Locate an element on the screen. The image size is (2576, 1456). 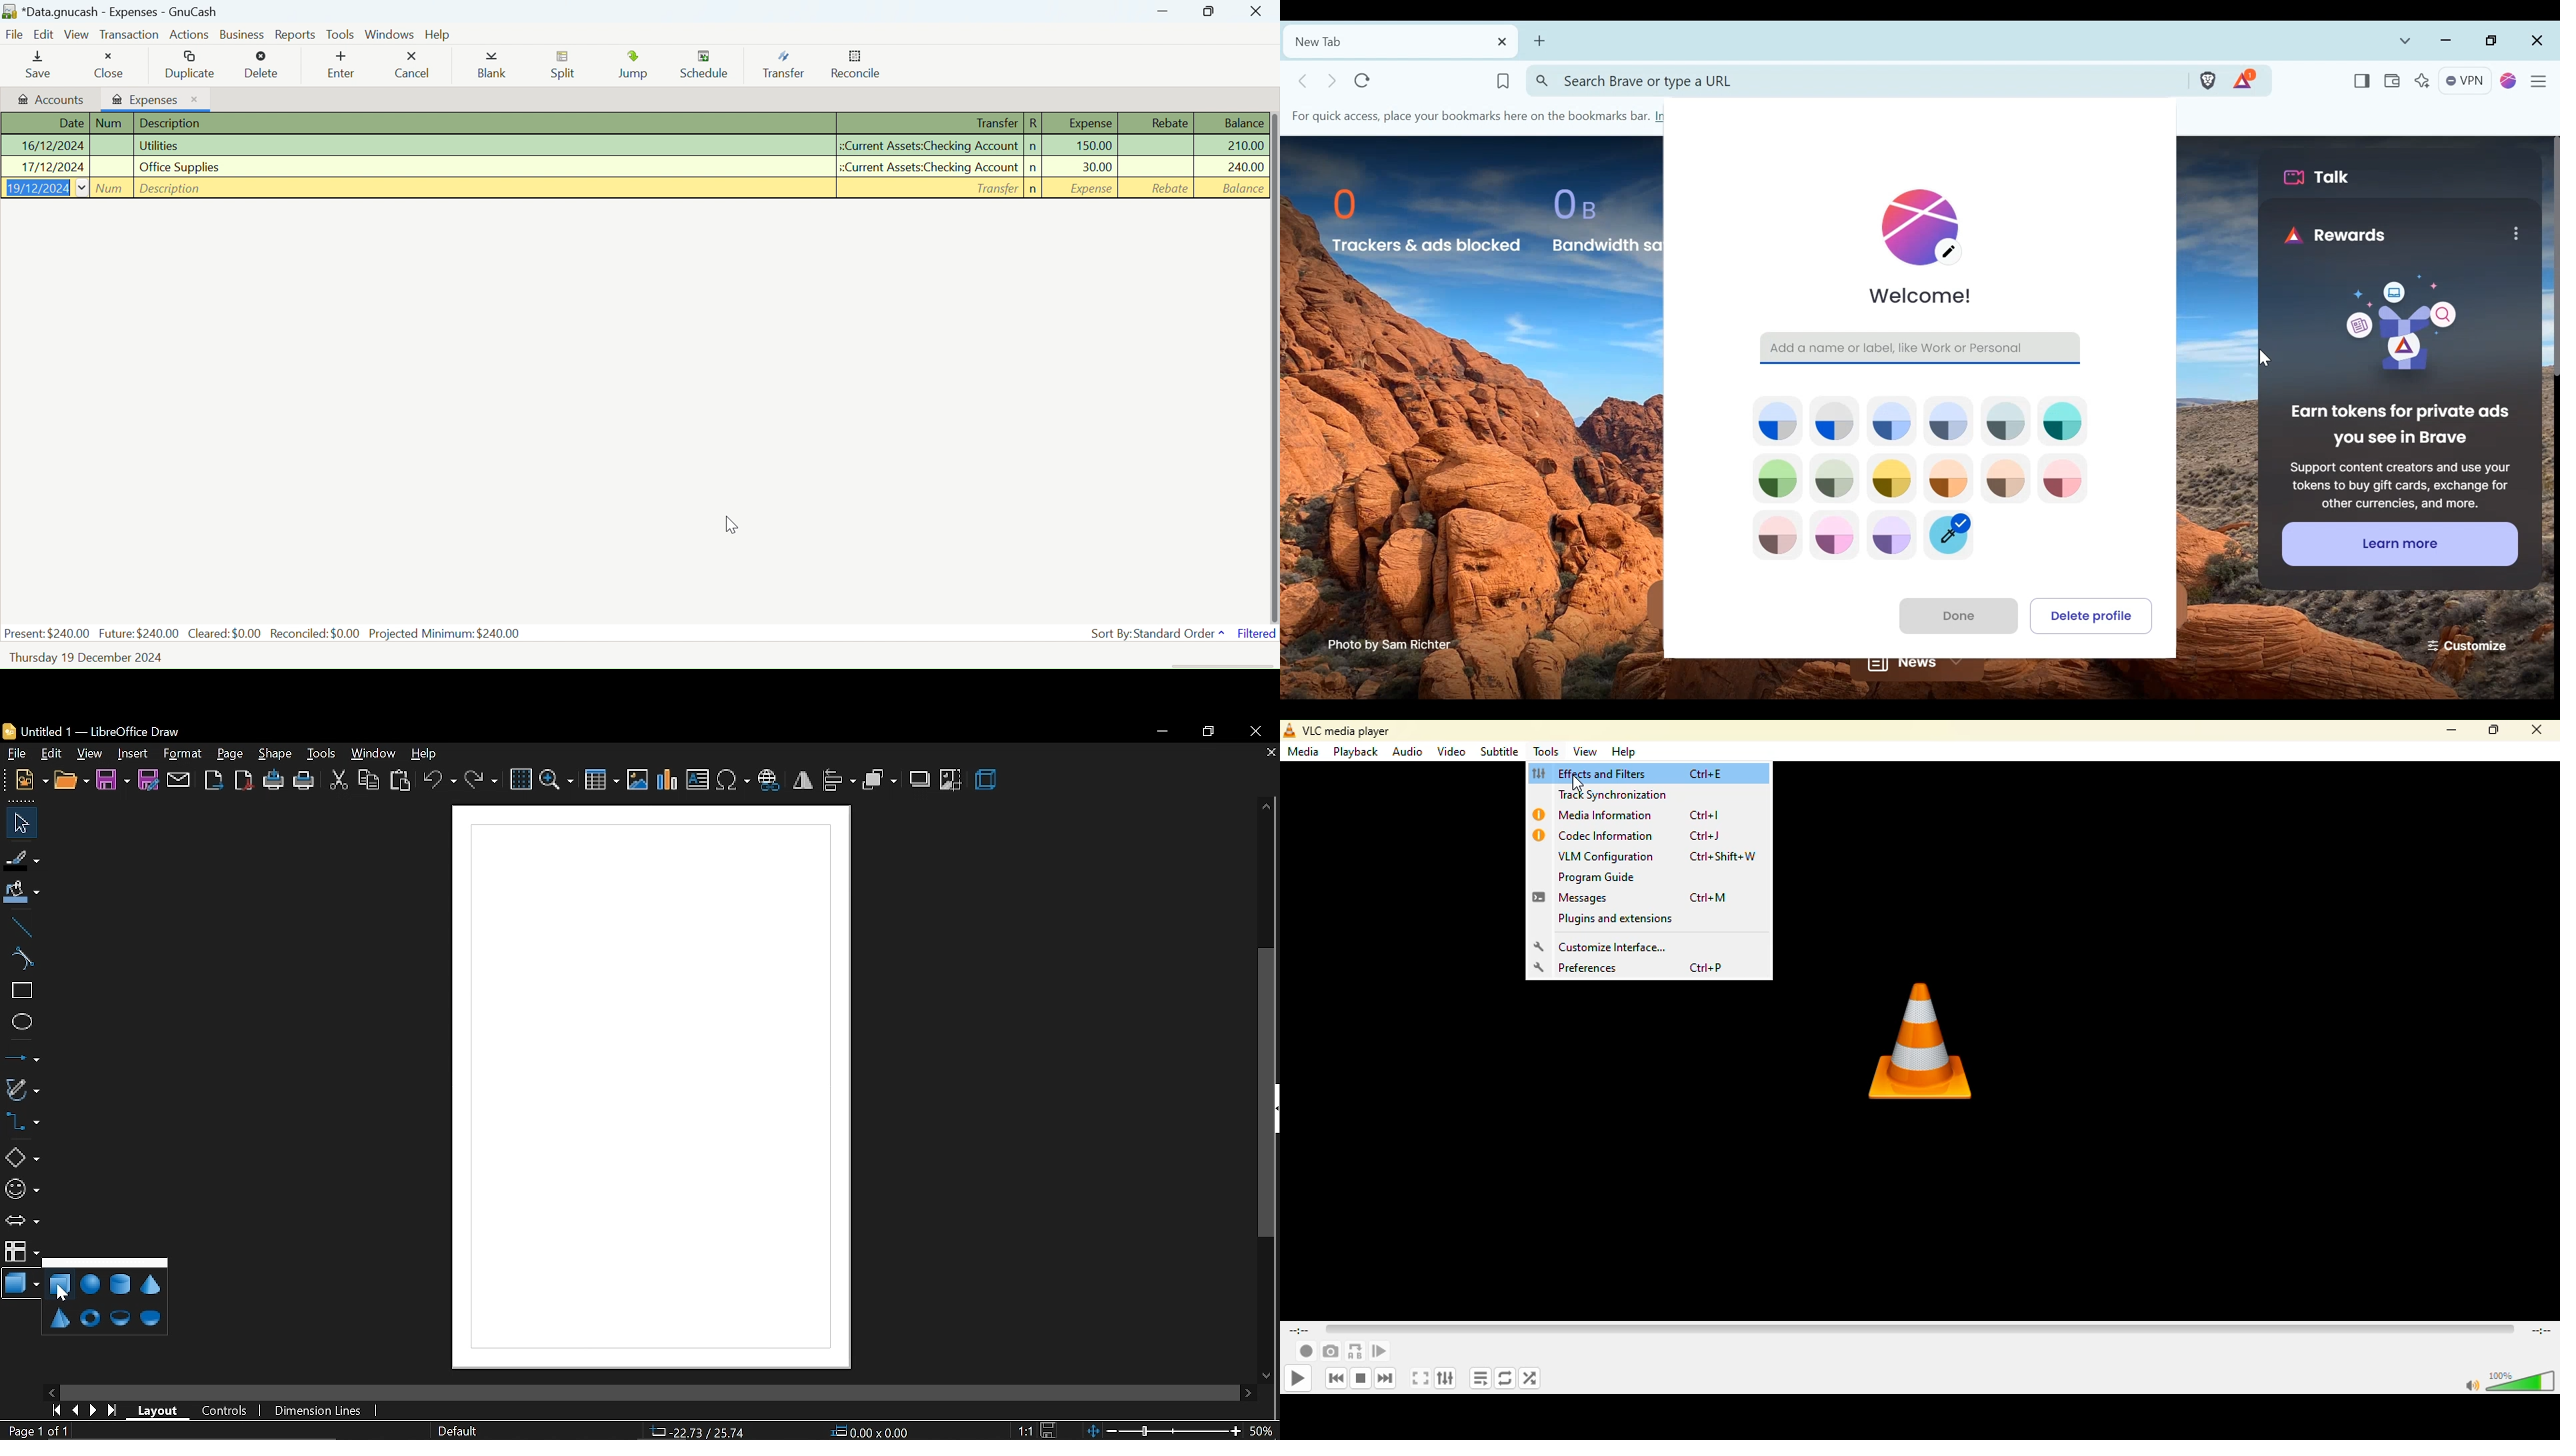
Minimize is located at coordinates (1209, 11).